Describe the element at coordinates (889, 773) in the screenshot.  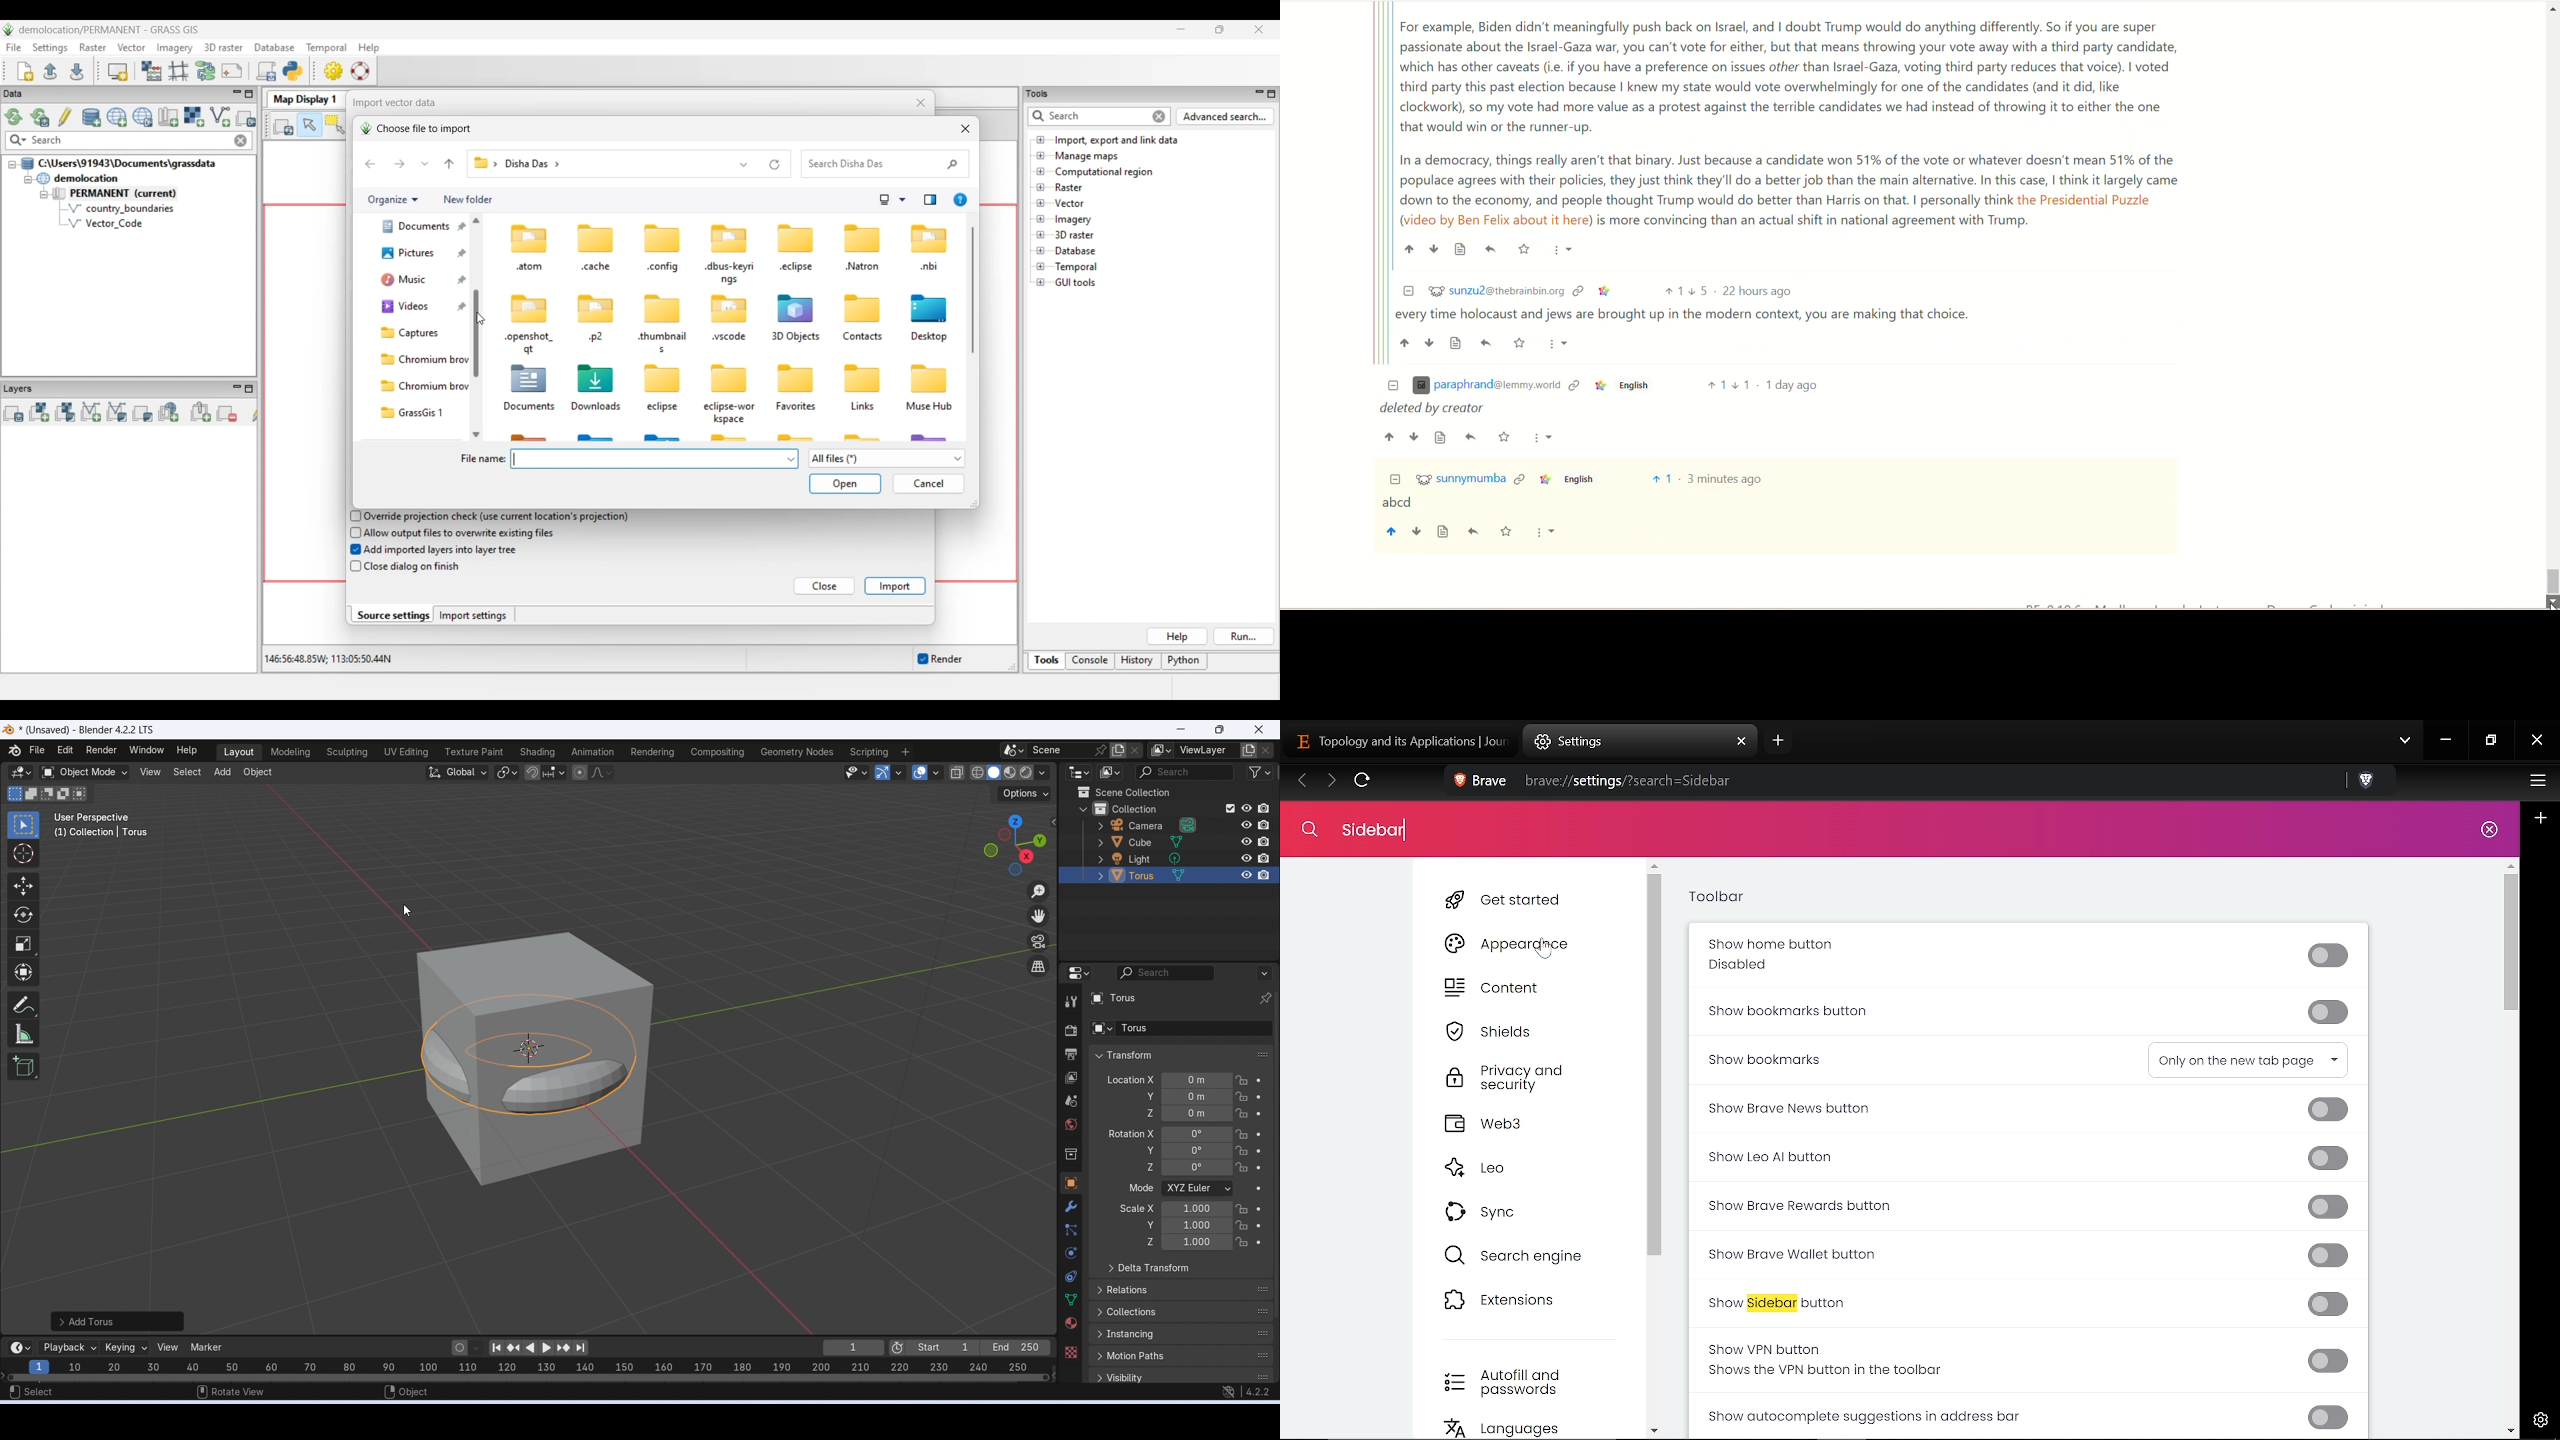
I see `Show gizmo` at that location.